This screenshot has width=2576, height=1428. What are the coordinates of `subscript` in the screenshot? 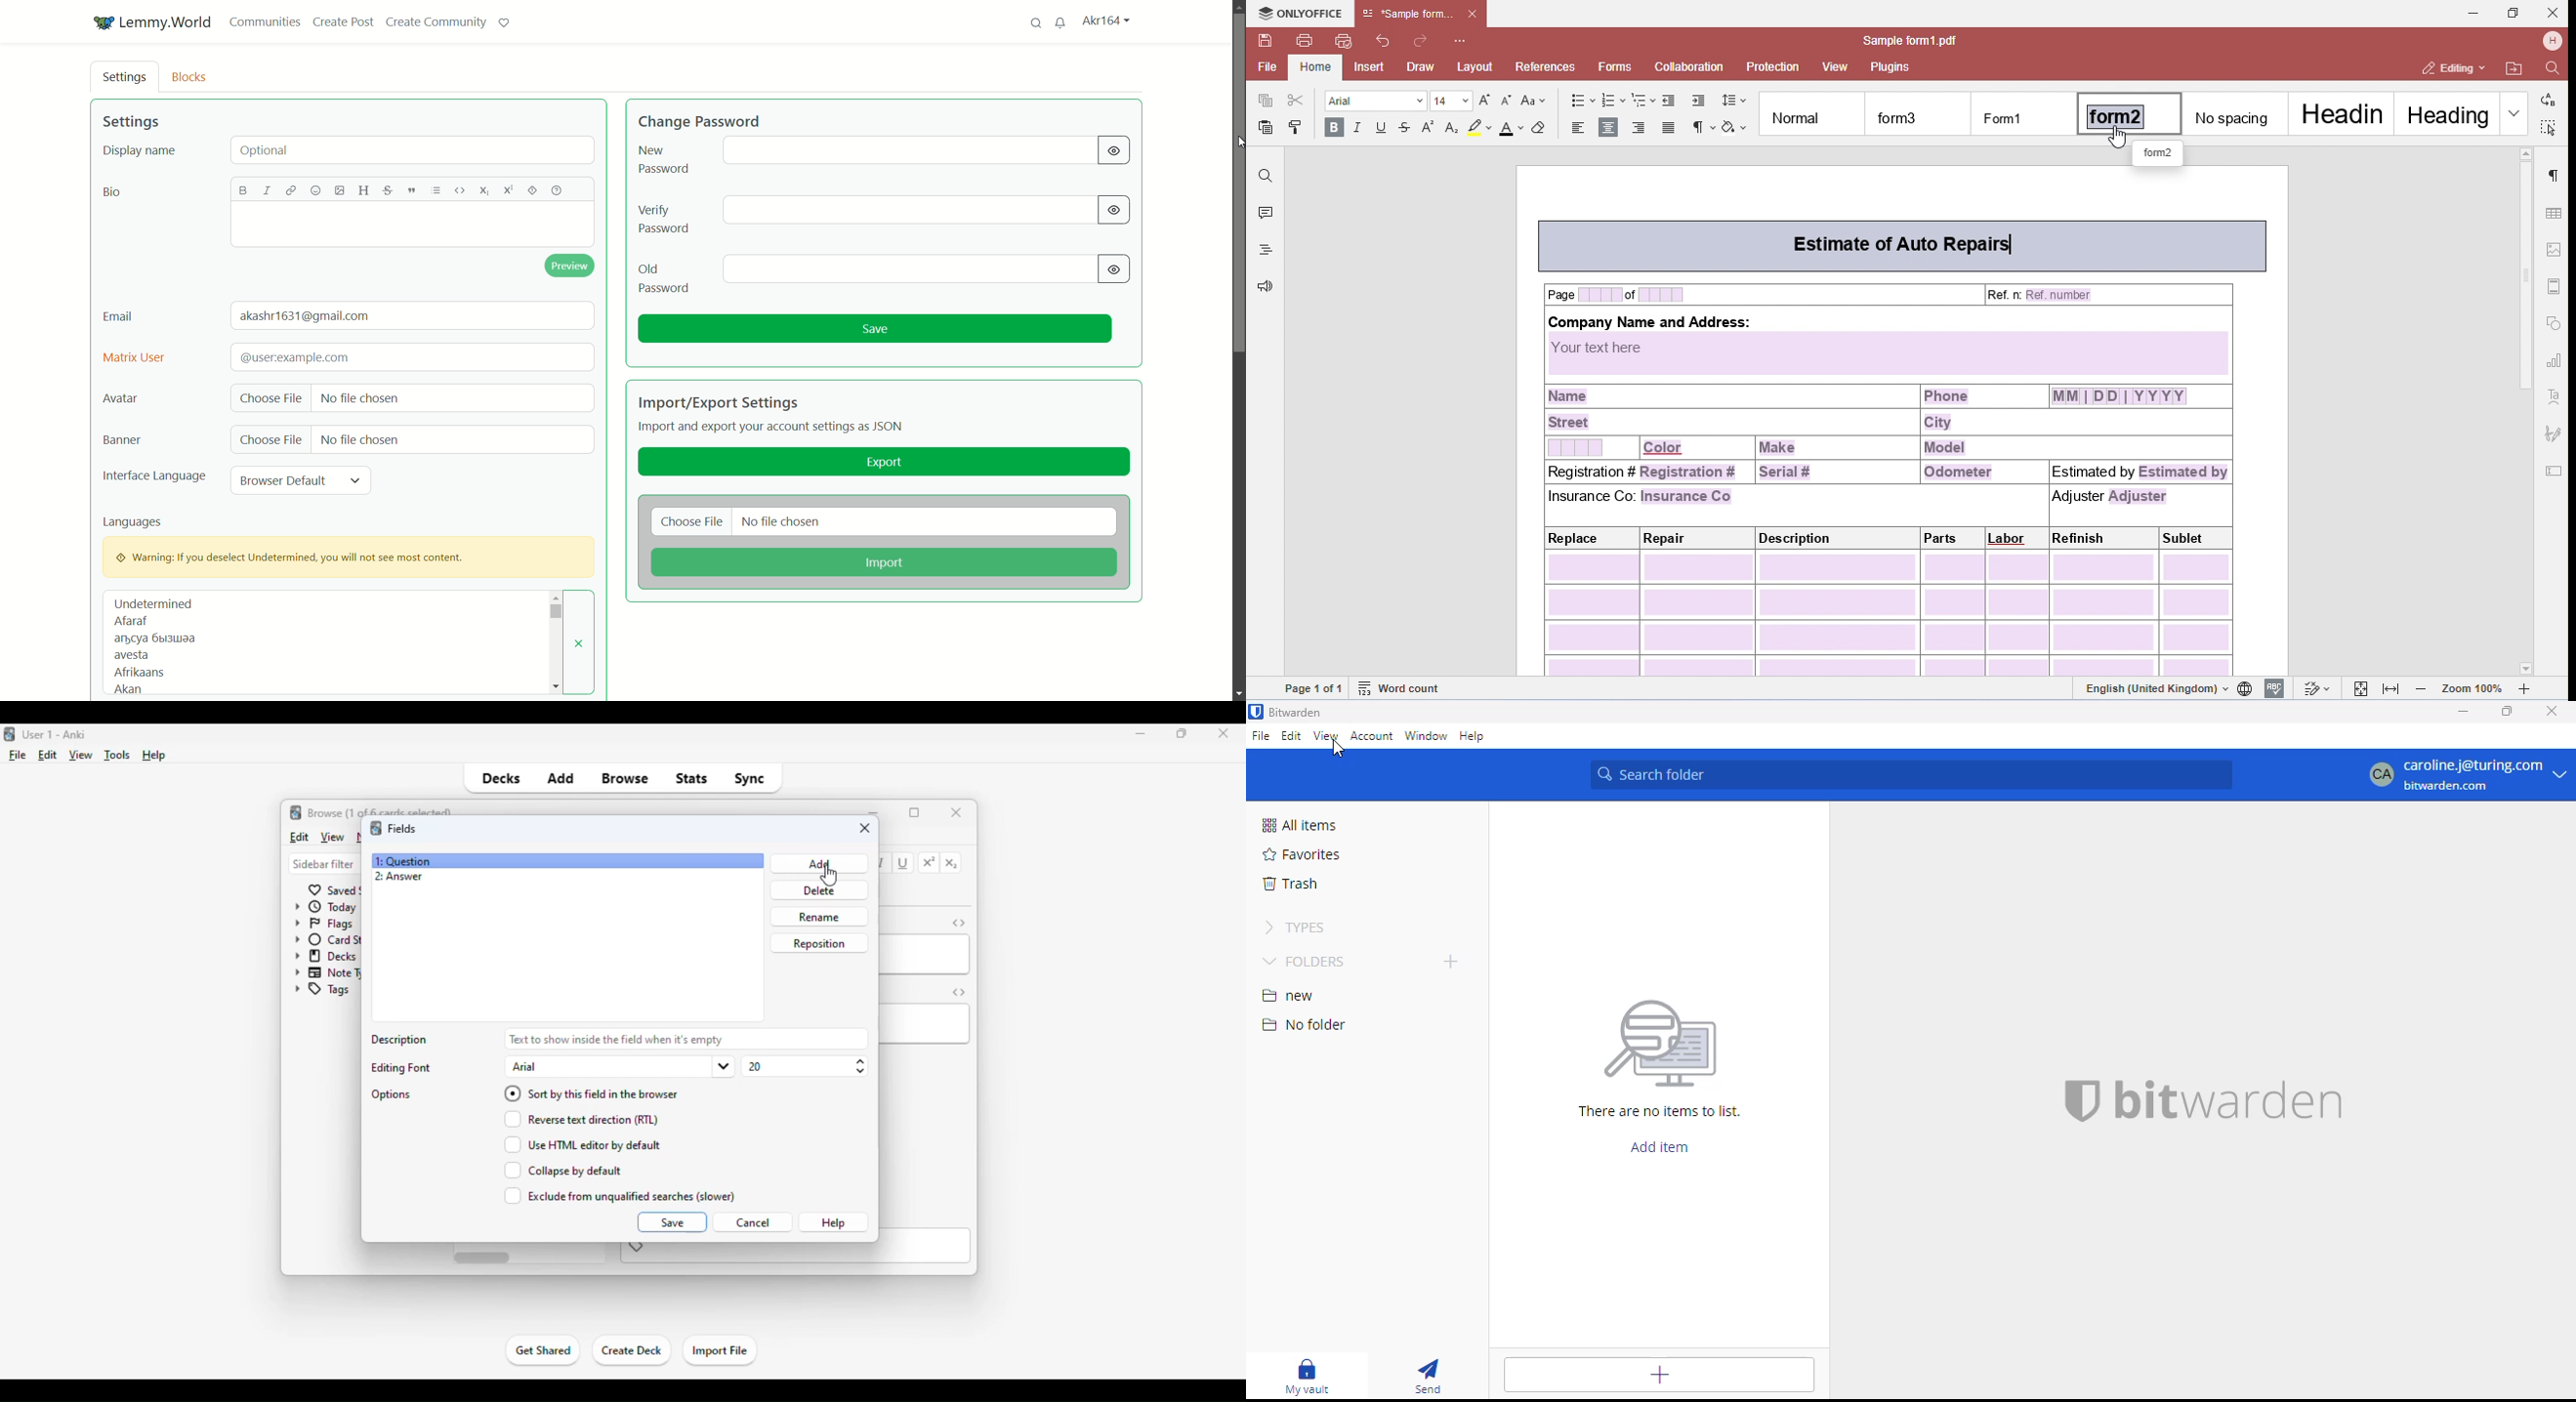 It's located at (1454, 128).